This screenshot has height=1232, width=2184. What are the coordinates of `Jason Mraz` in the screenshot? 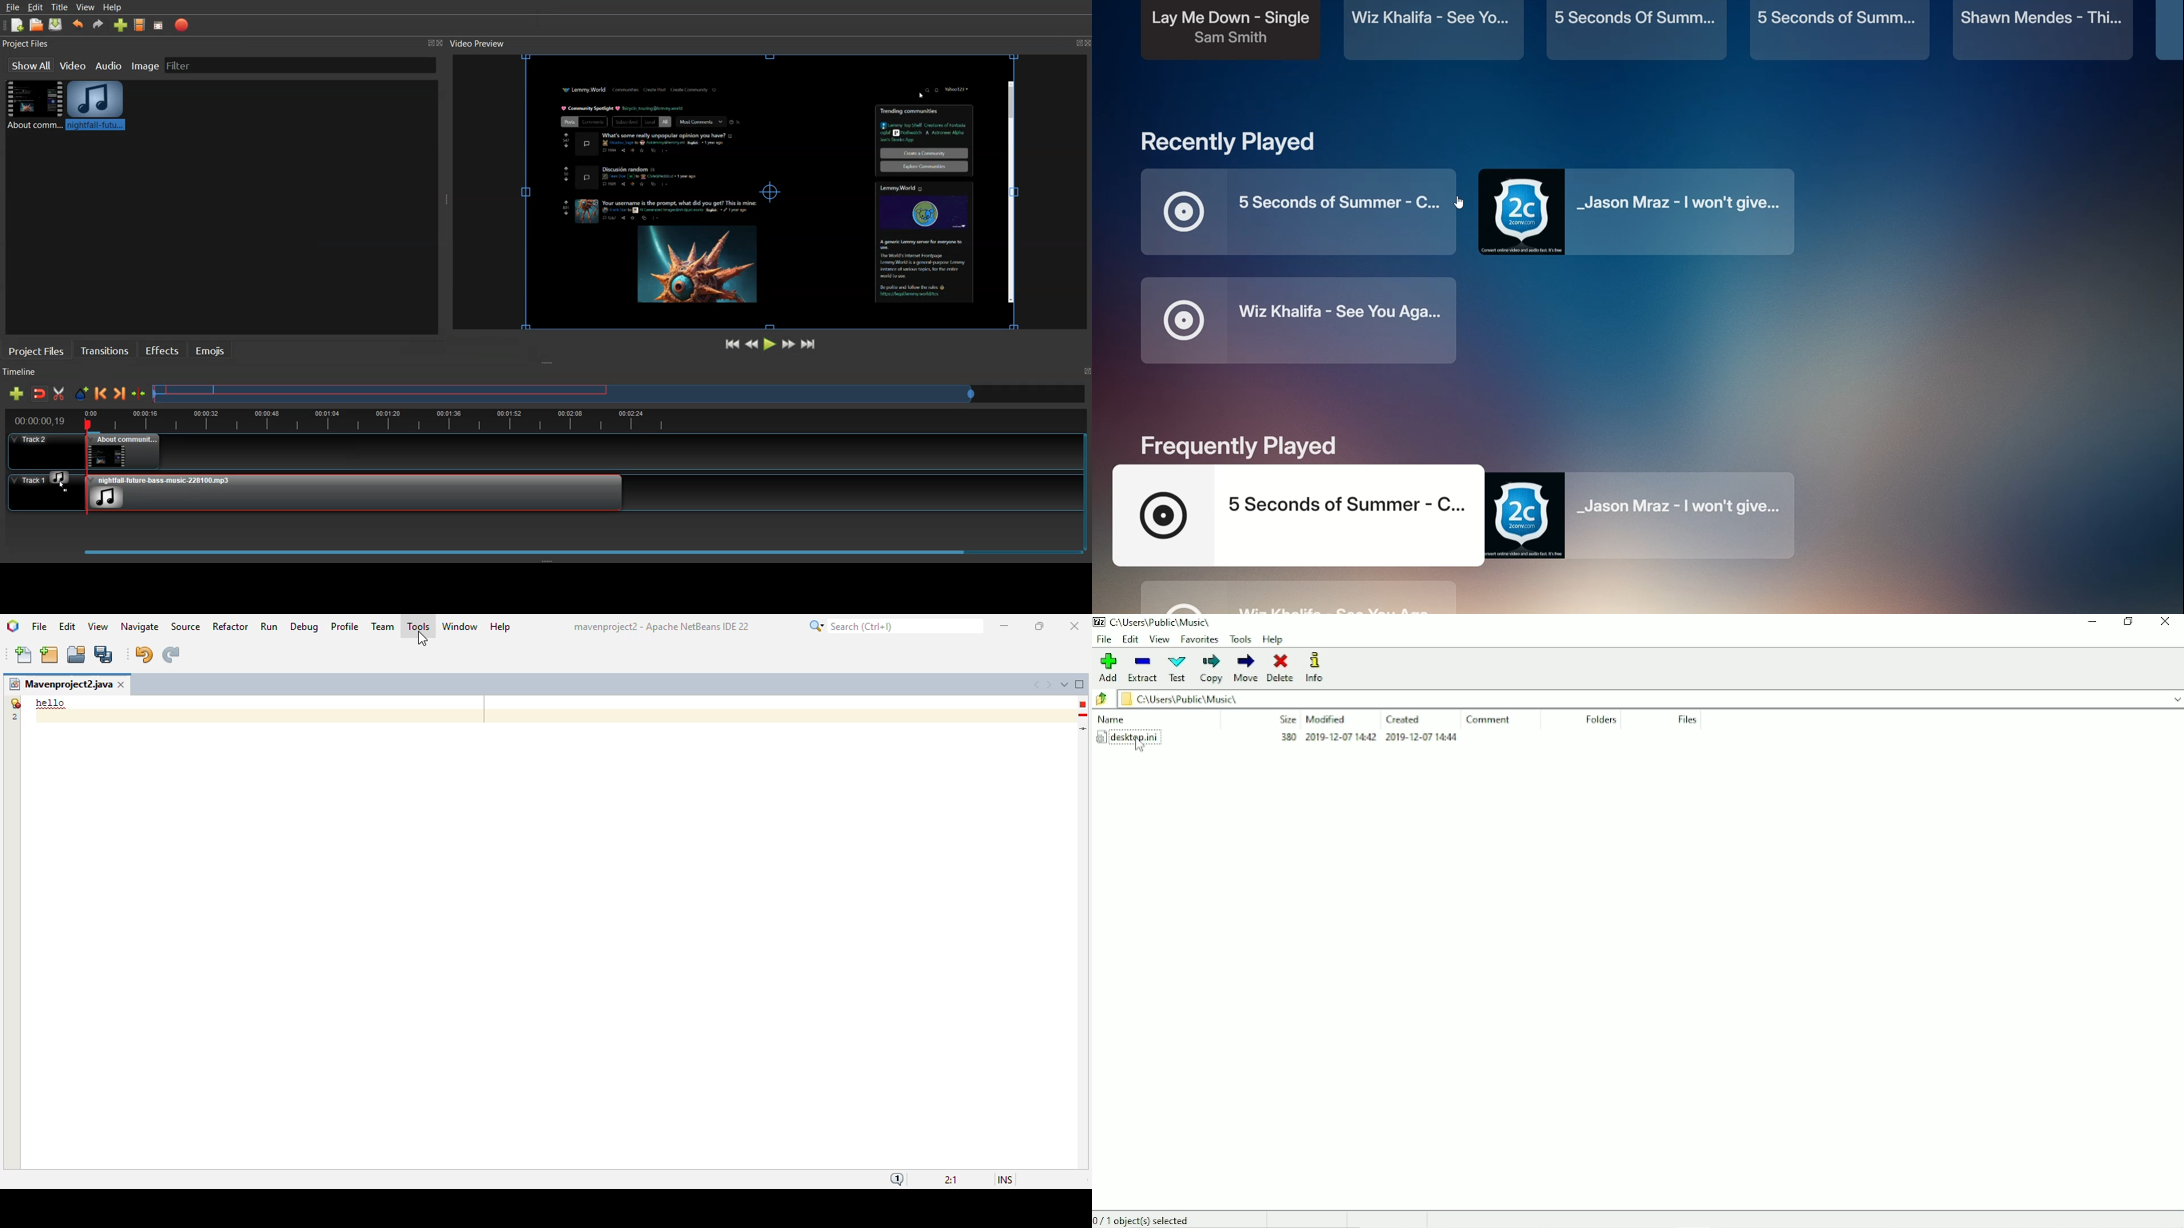 It's located at (1645, 211).